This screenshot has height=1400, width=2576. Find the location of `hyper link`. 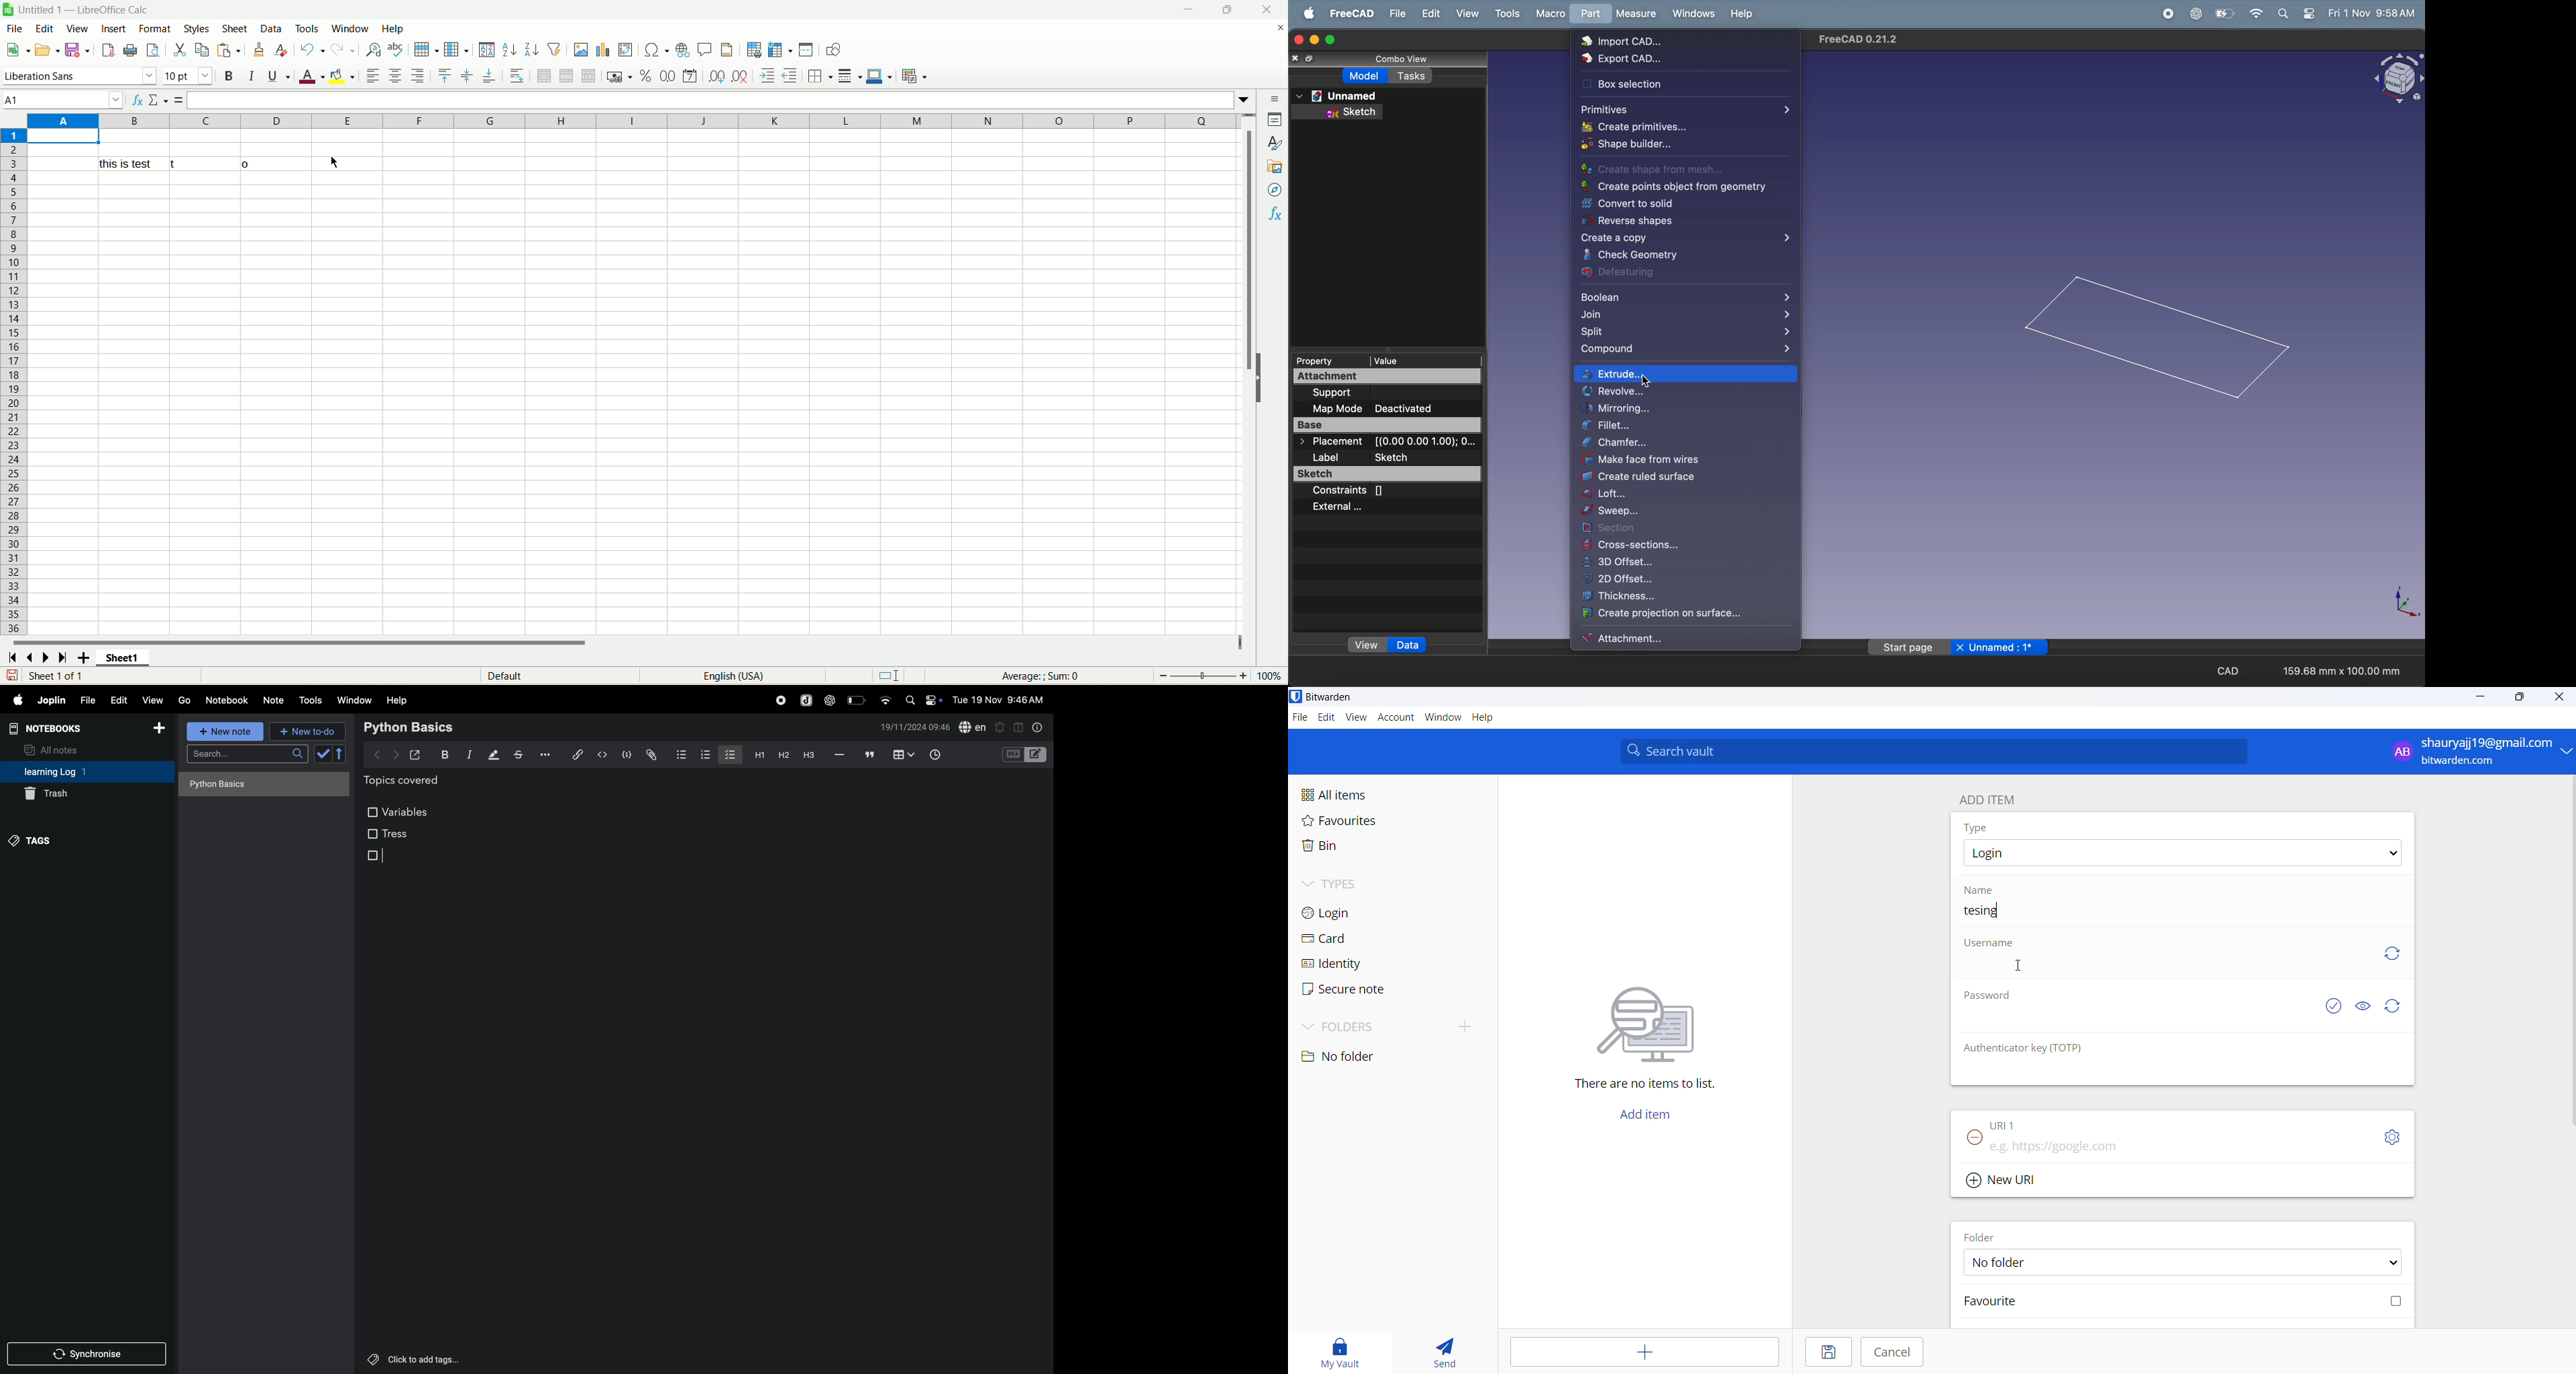

hyper link is located at coordinates (576, 754).